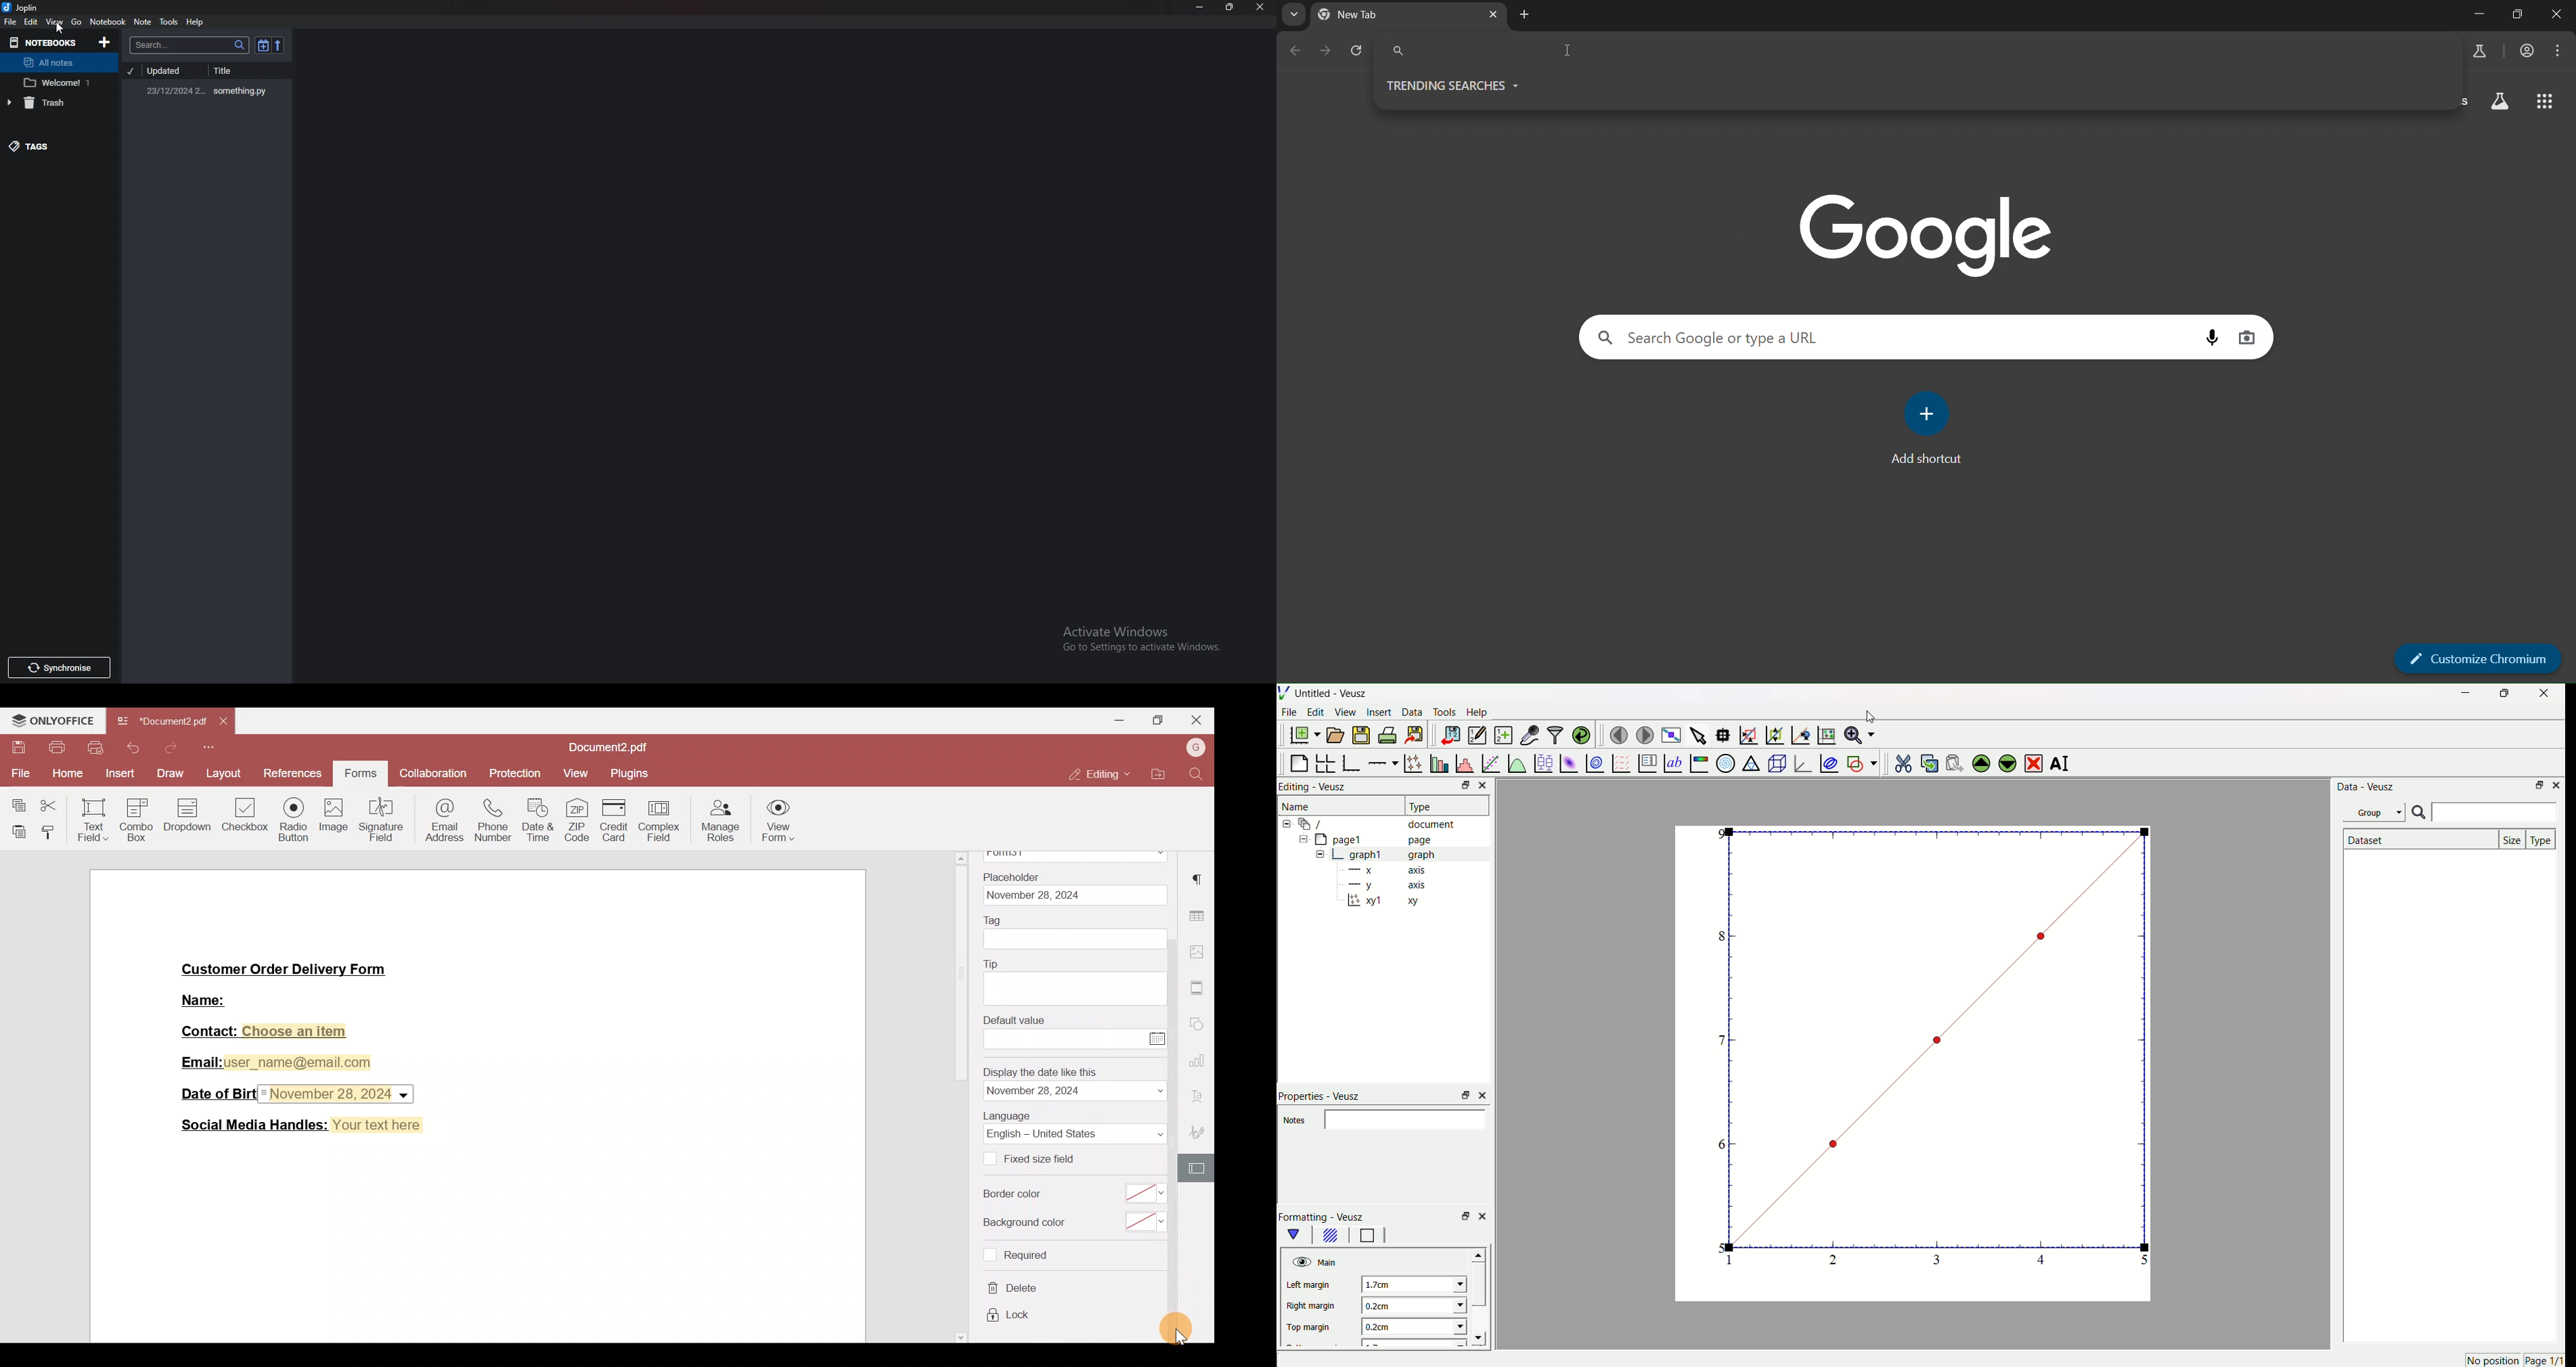 Image resolution: width=2576 pixels, height=1372 pixels. What do you see at coordinates (991, 1159) in the screenshot?
I see `Checkbox ` at bounding box center [991, 1159].